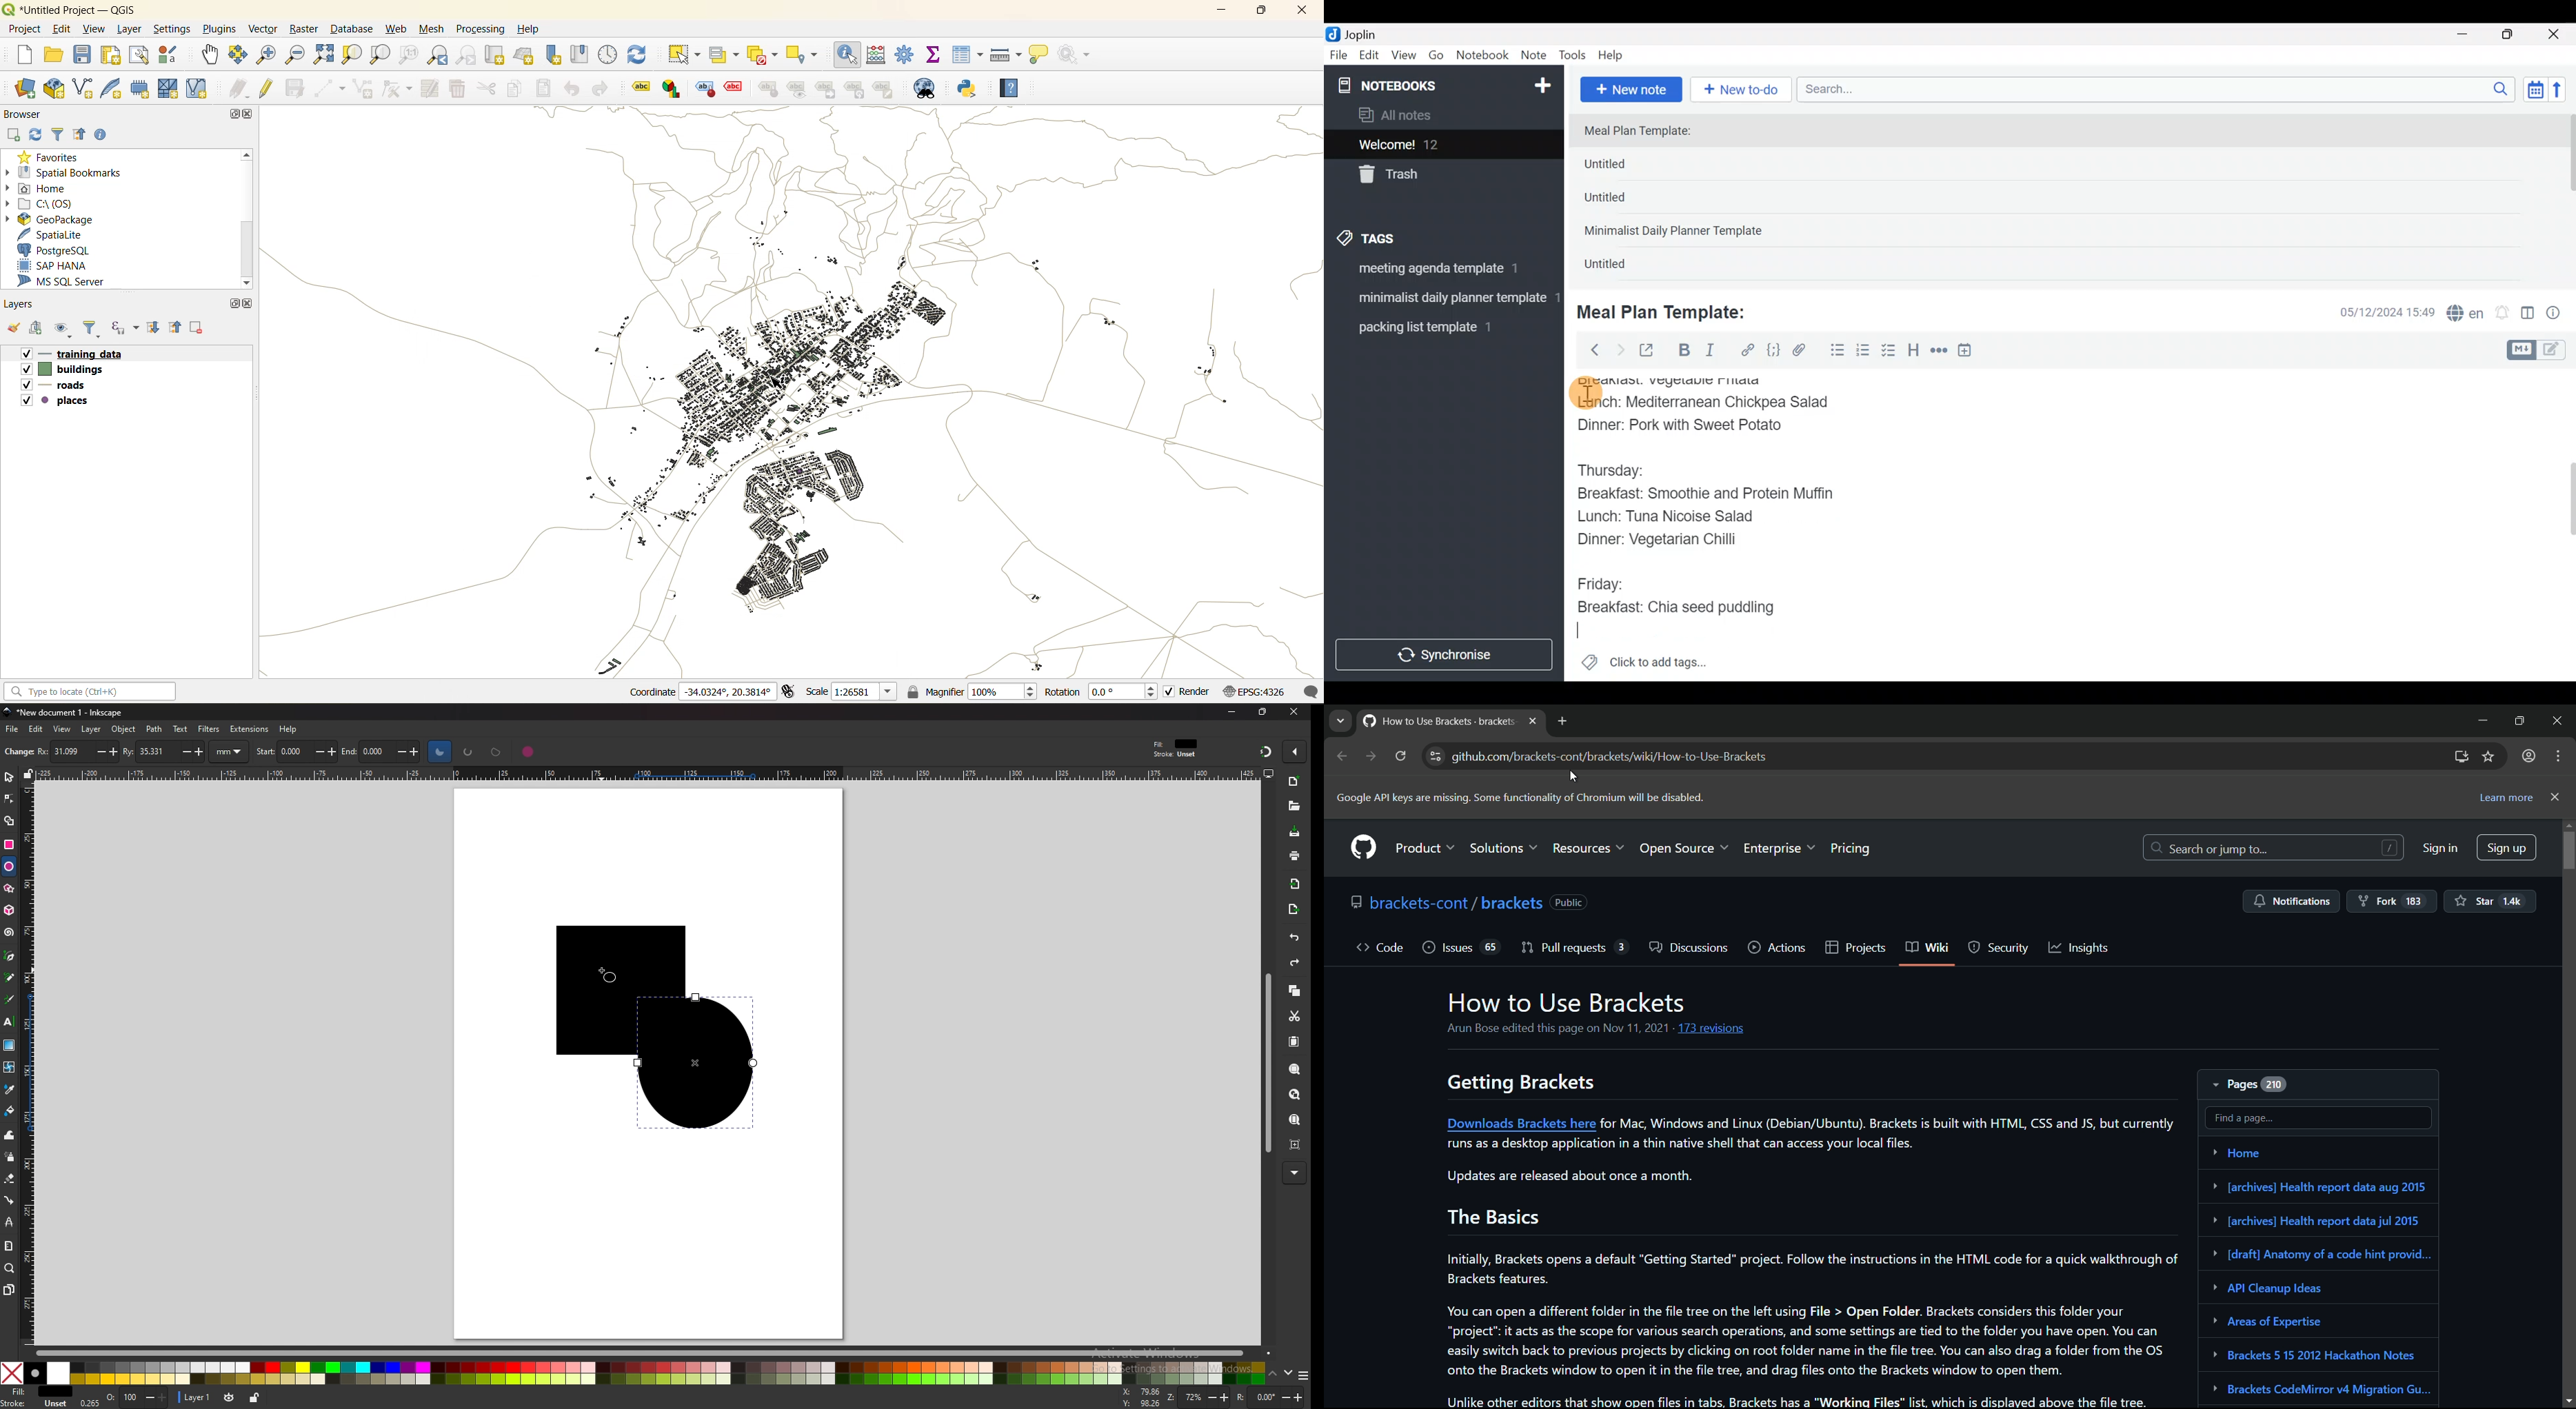 This screenshot has height=1428, width=2576. I want to click on View, so click(1403, 57).